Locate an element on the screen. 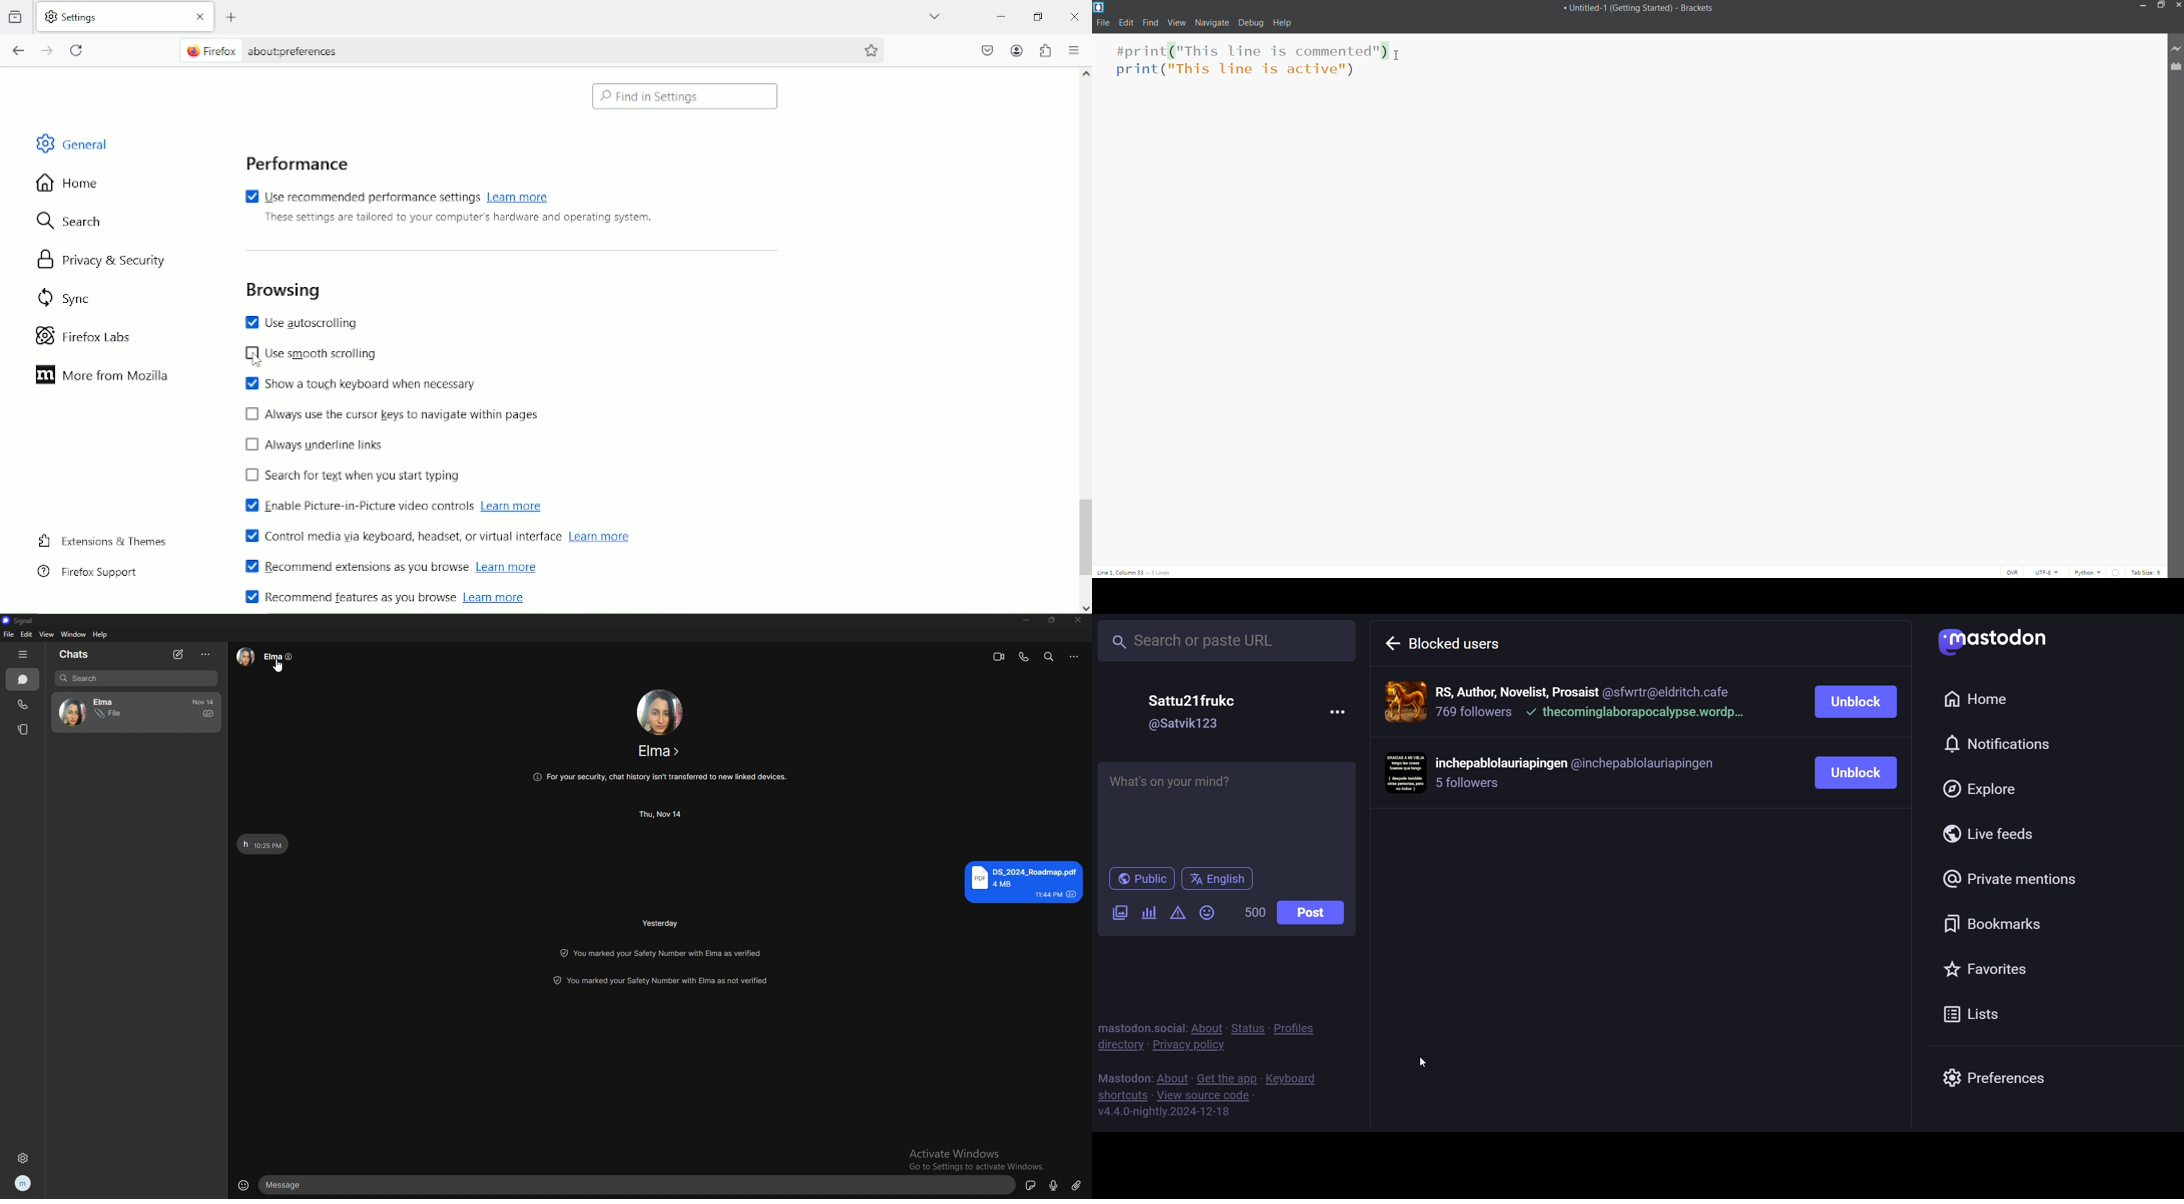 The image size is (2184, 1204). Edit is located at coordinates (1126, 22).